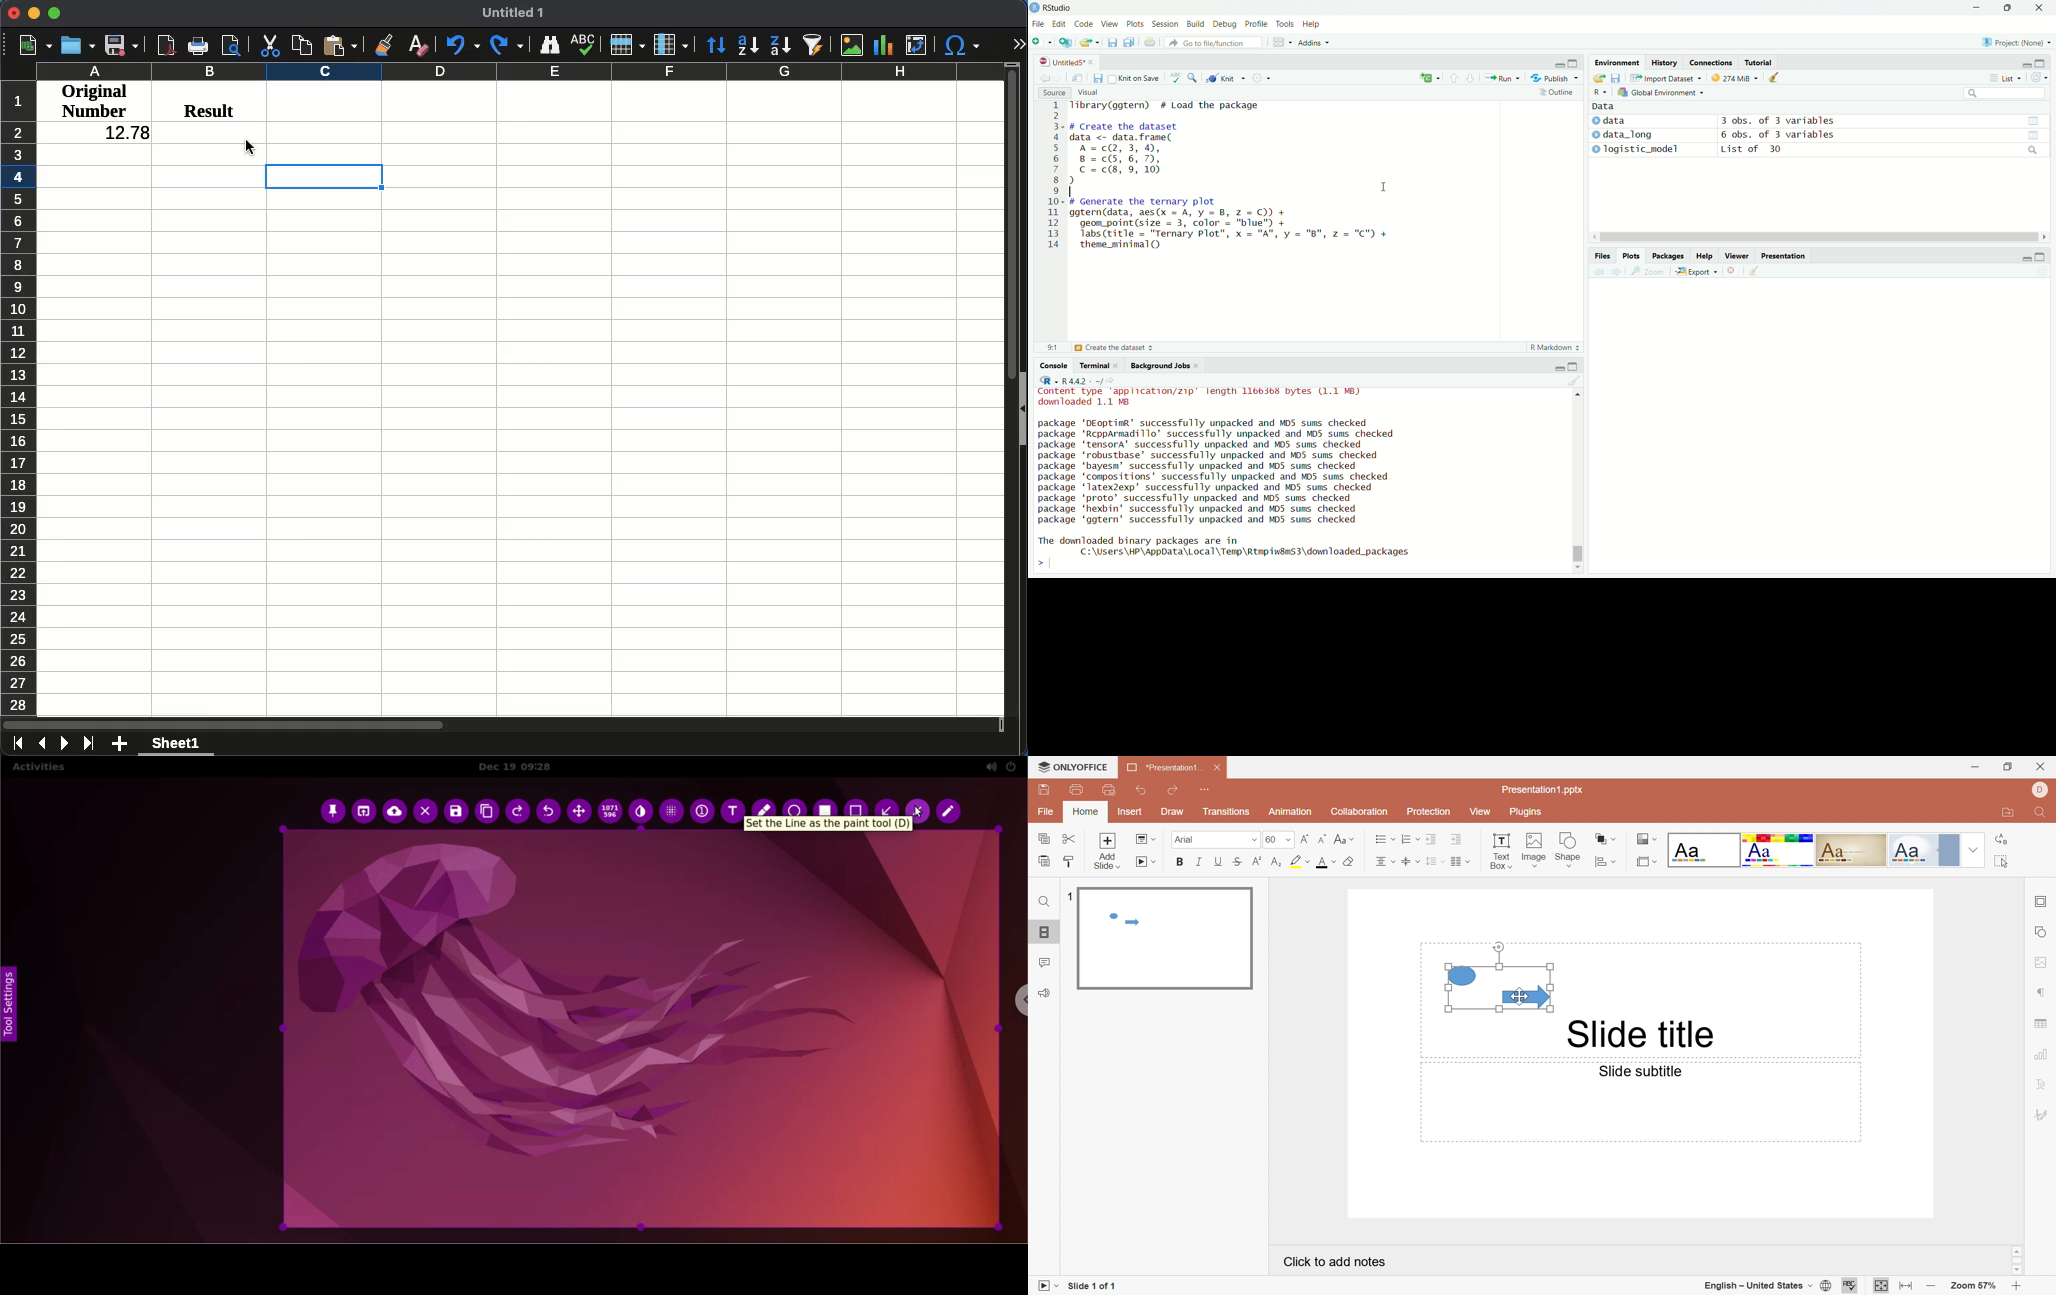 The image size is (2072, 1316). Describe the element at coordinates (1759, 62) in the screenshot. I see `Tutorial` at that location.